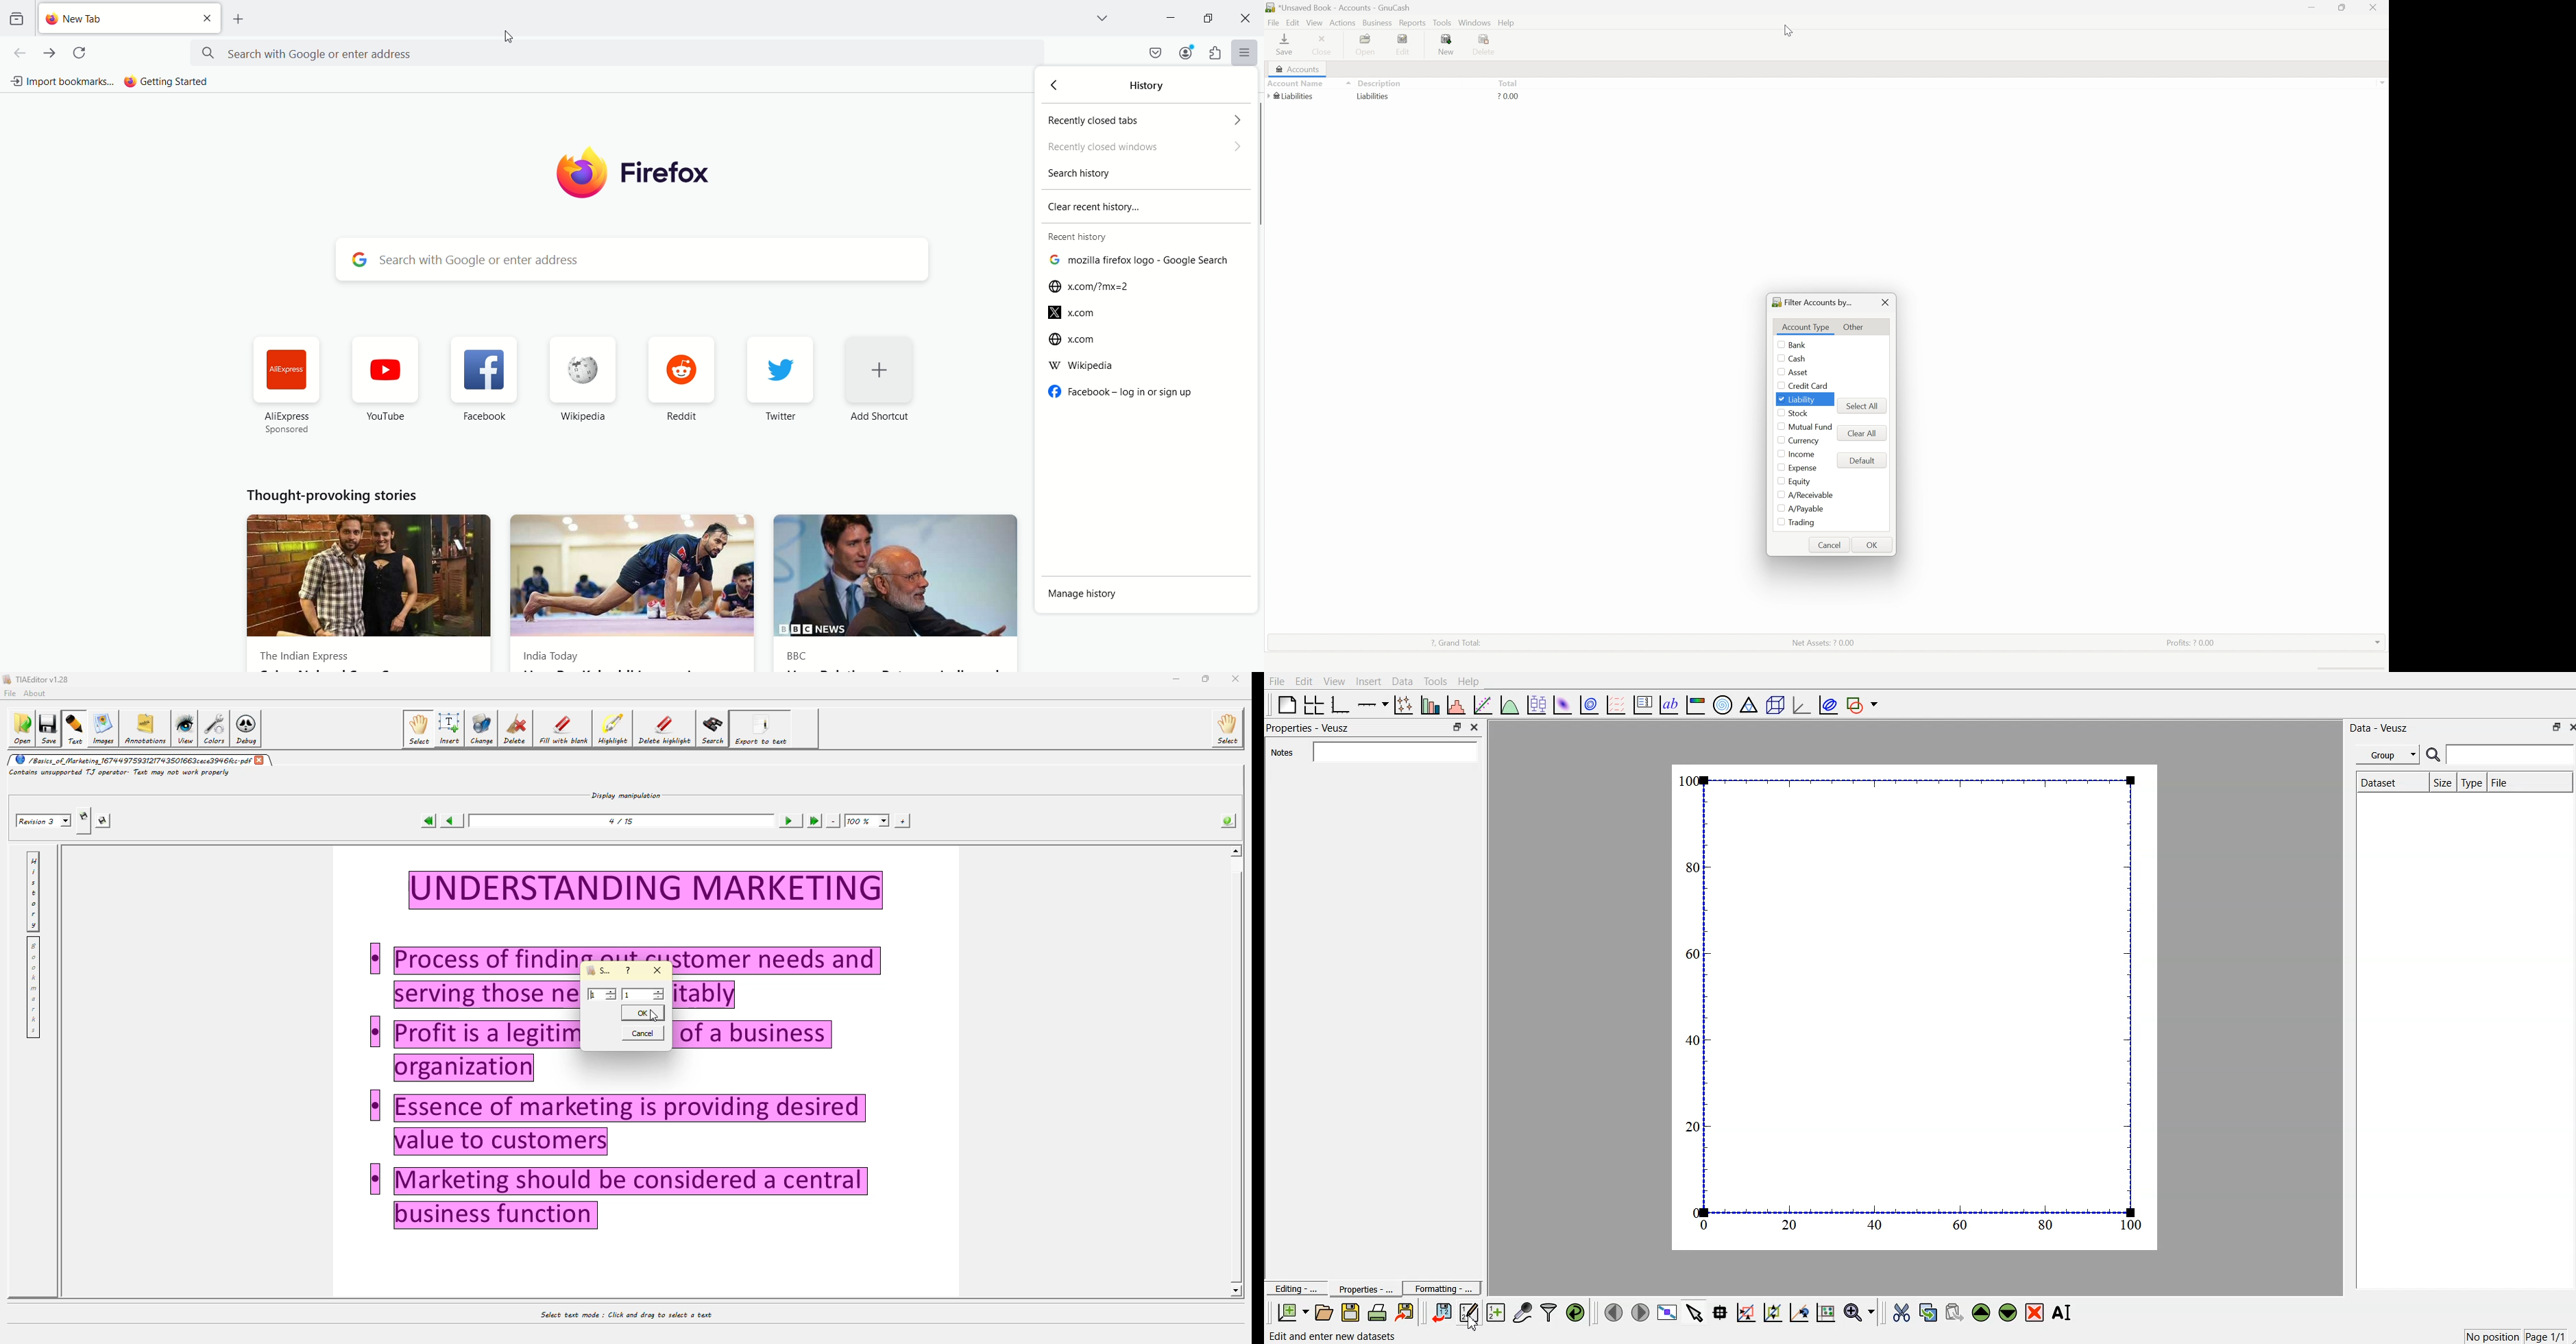 The height and width of the screenshot is (1344, 2576). What do you see at coordinates (1863, 461) in the screenshot?
I see `Default` at bounding box center [1863, 461].